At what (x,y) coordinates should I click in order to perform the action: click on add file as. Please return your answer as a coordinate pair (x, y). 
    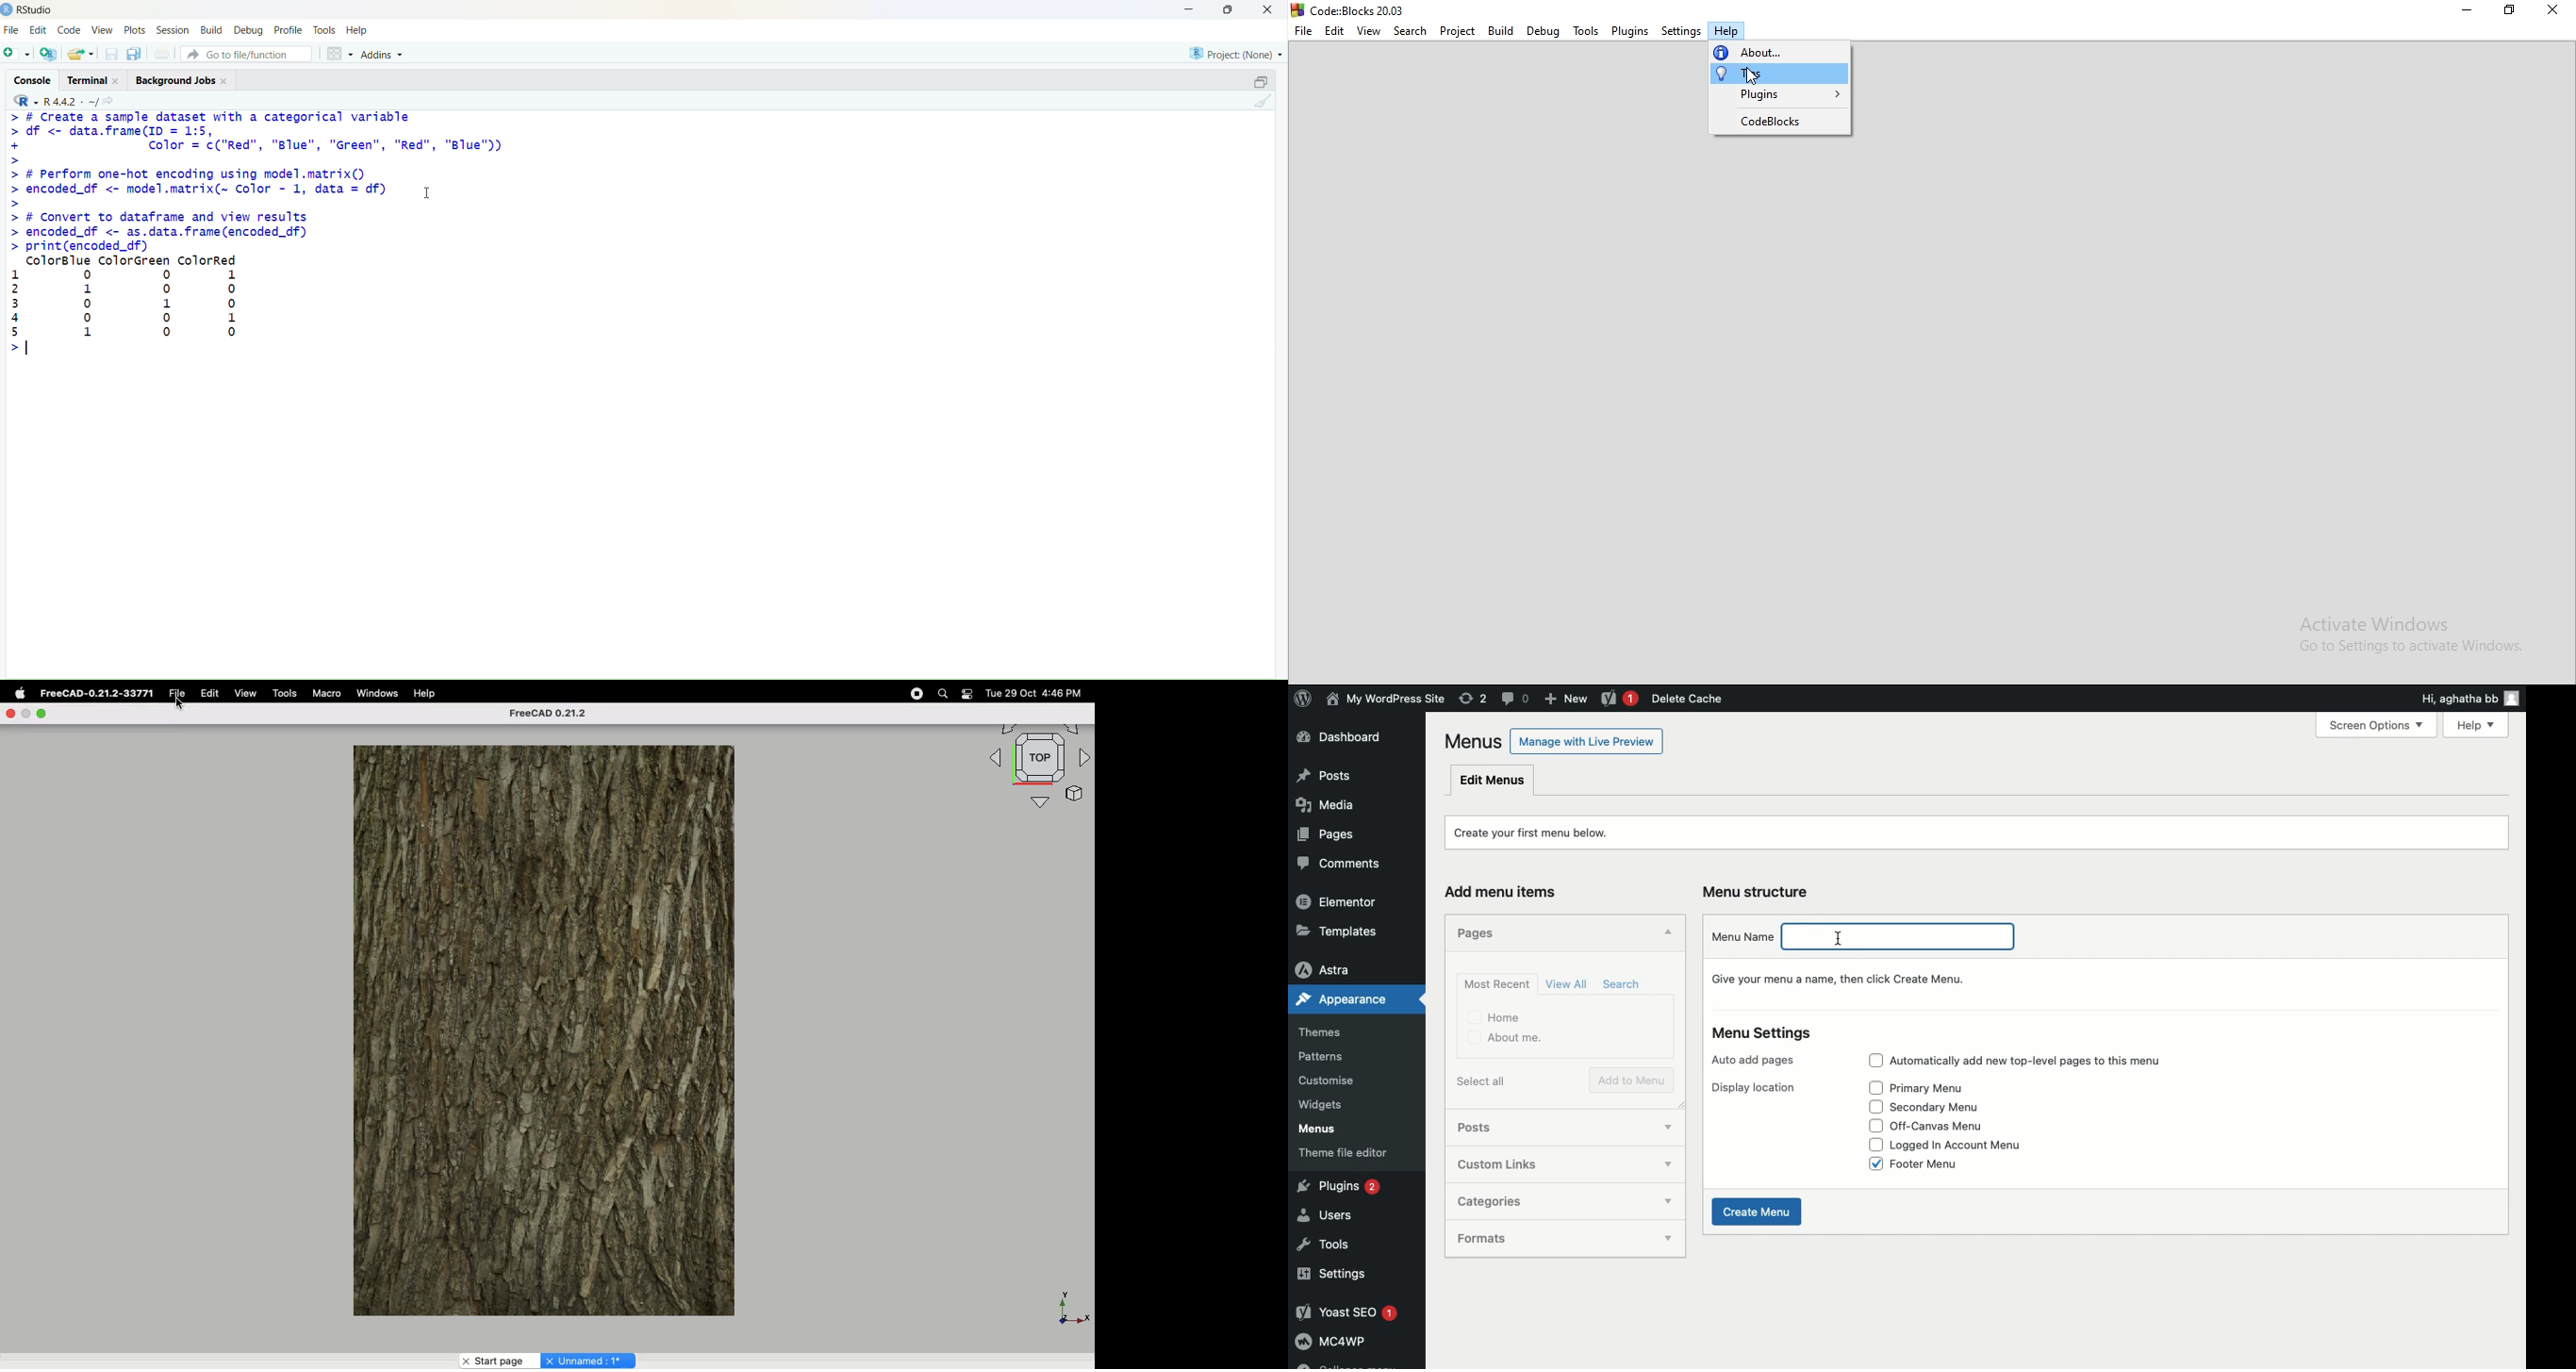
    Looking at the image, I should click on (19, 54).